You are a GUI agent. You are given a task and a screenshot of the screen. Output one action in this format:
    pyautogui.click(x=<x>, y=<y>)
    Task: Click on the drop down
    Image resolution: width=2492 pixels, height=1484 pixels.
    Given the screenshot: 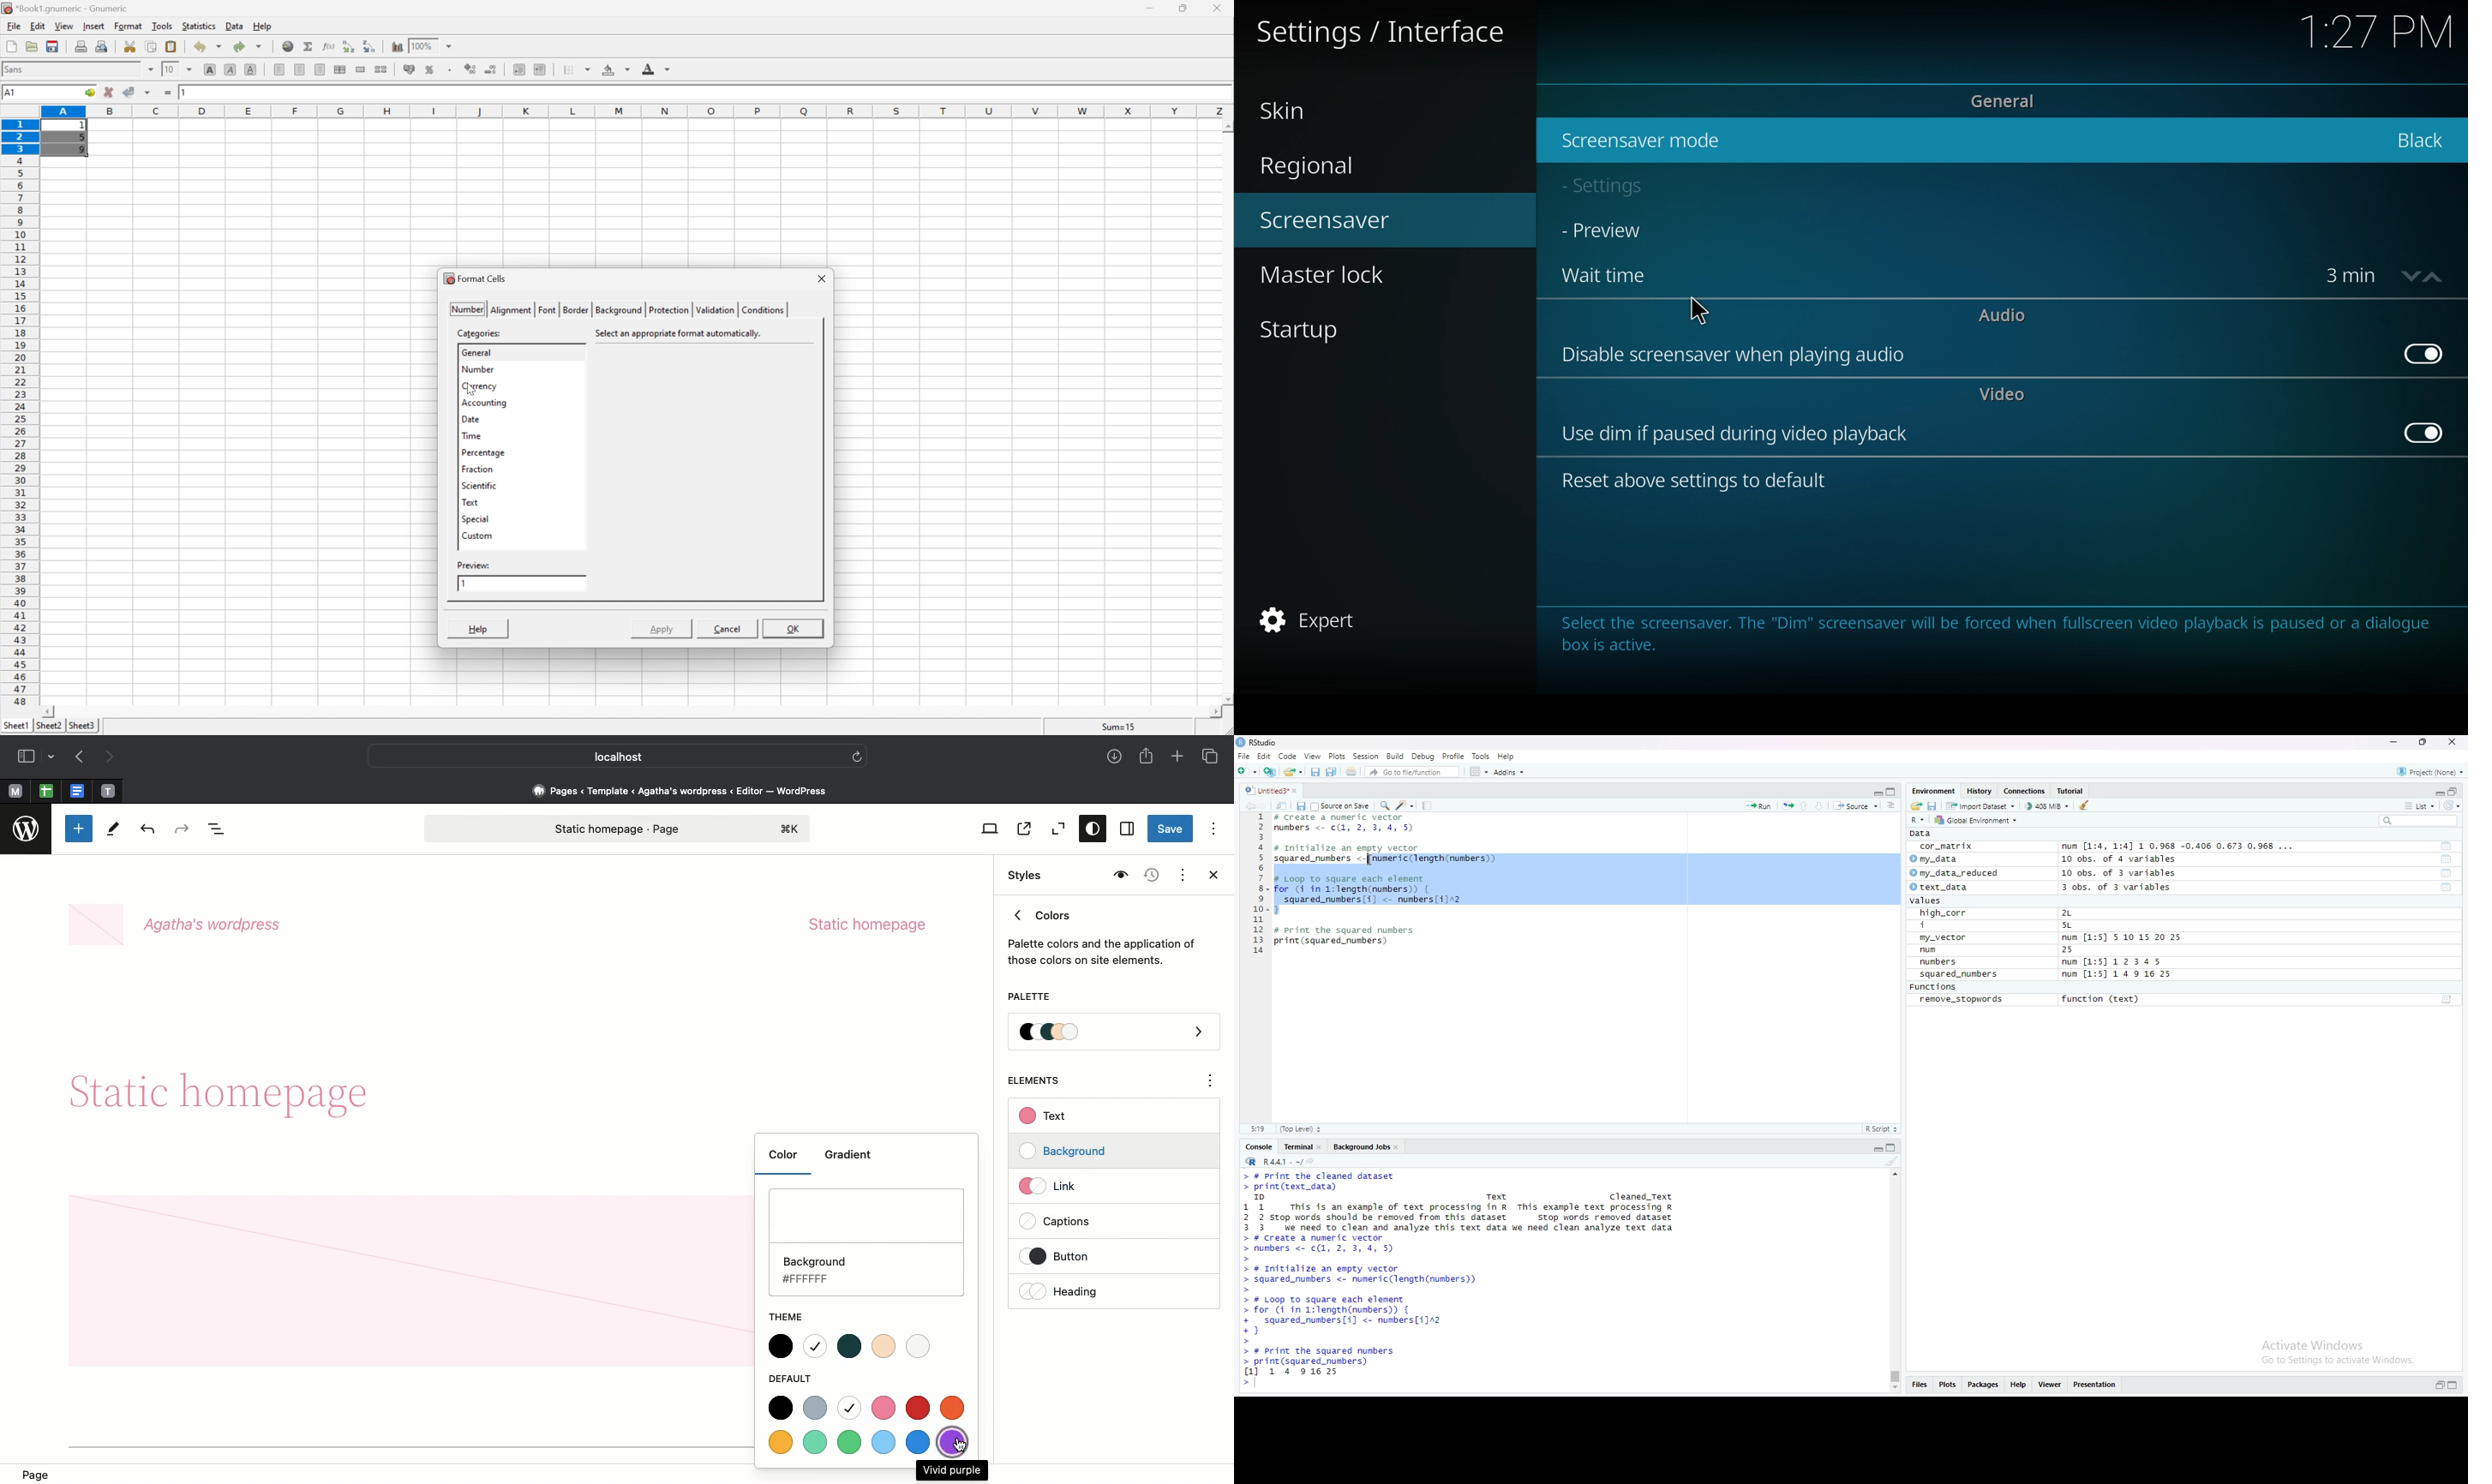 What is the action you would take?
    pyautogui.click(x=192, y=69)
    